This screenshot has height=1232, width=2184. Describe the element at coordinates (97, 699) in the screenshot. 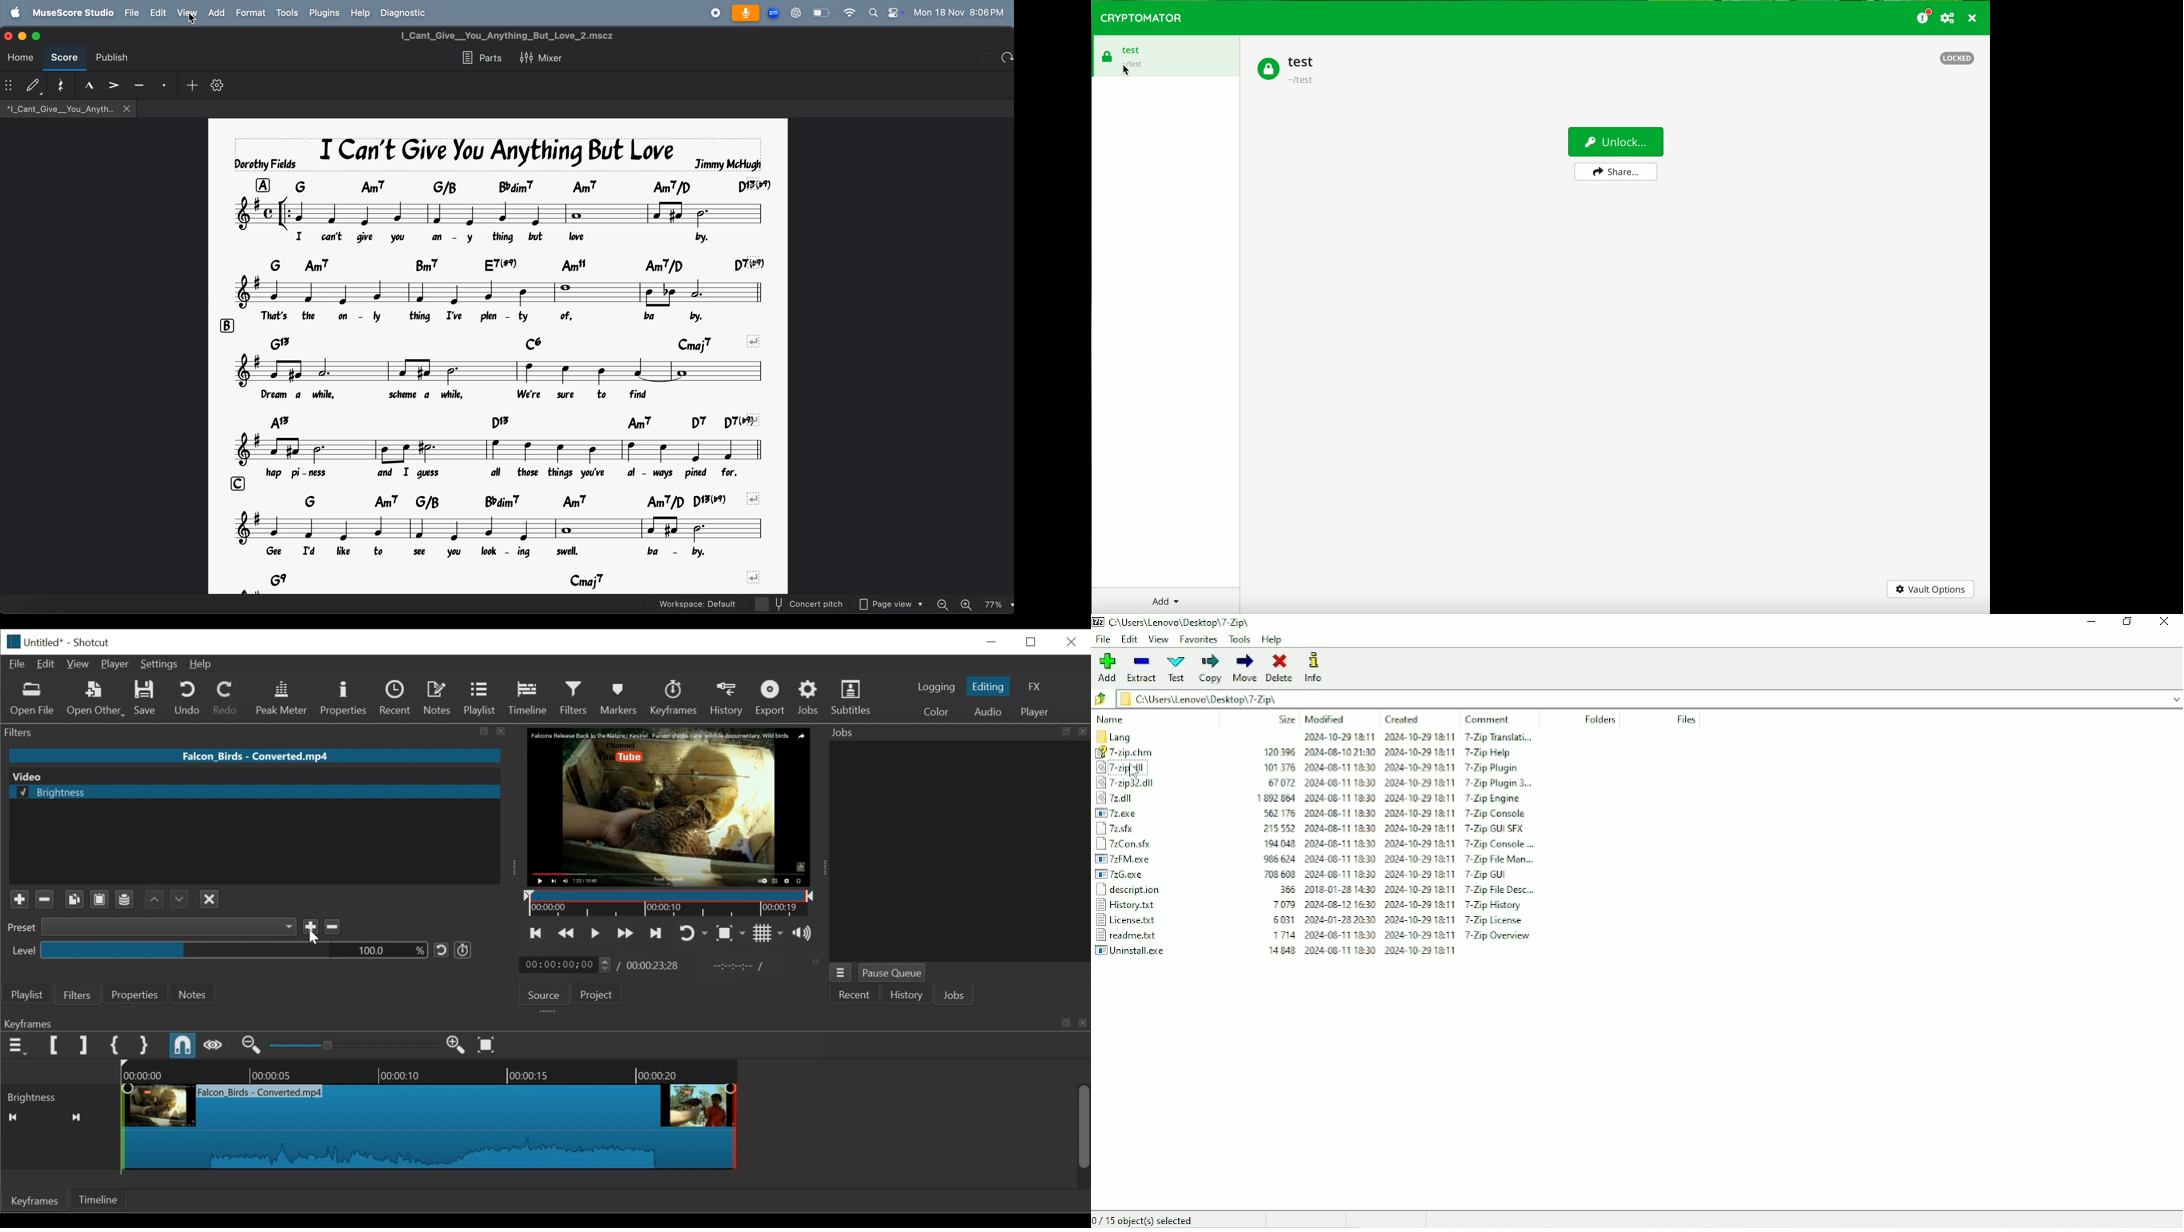

I see `Open Other` at that location.